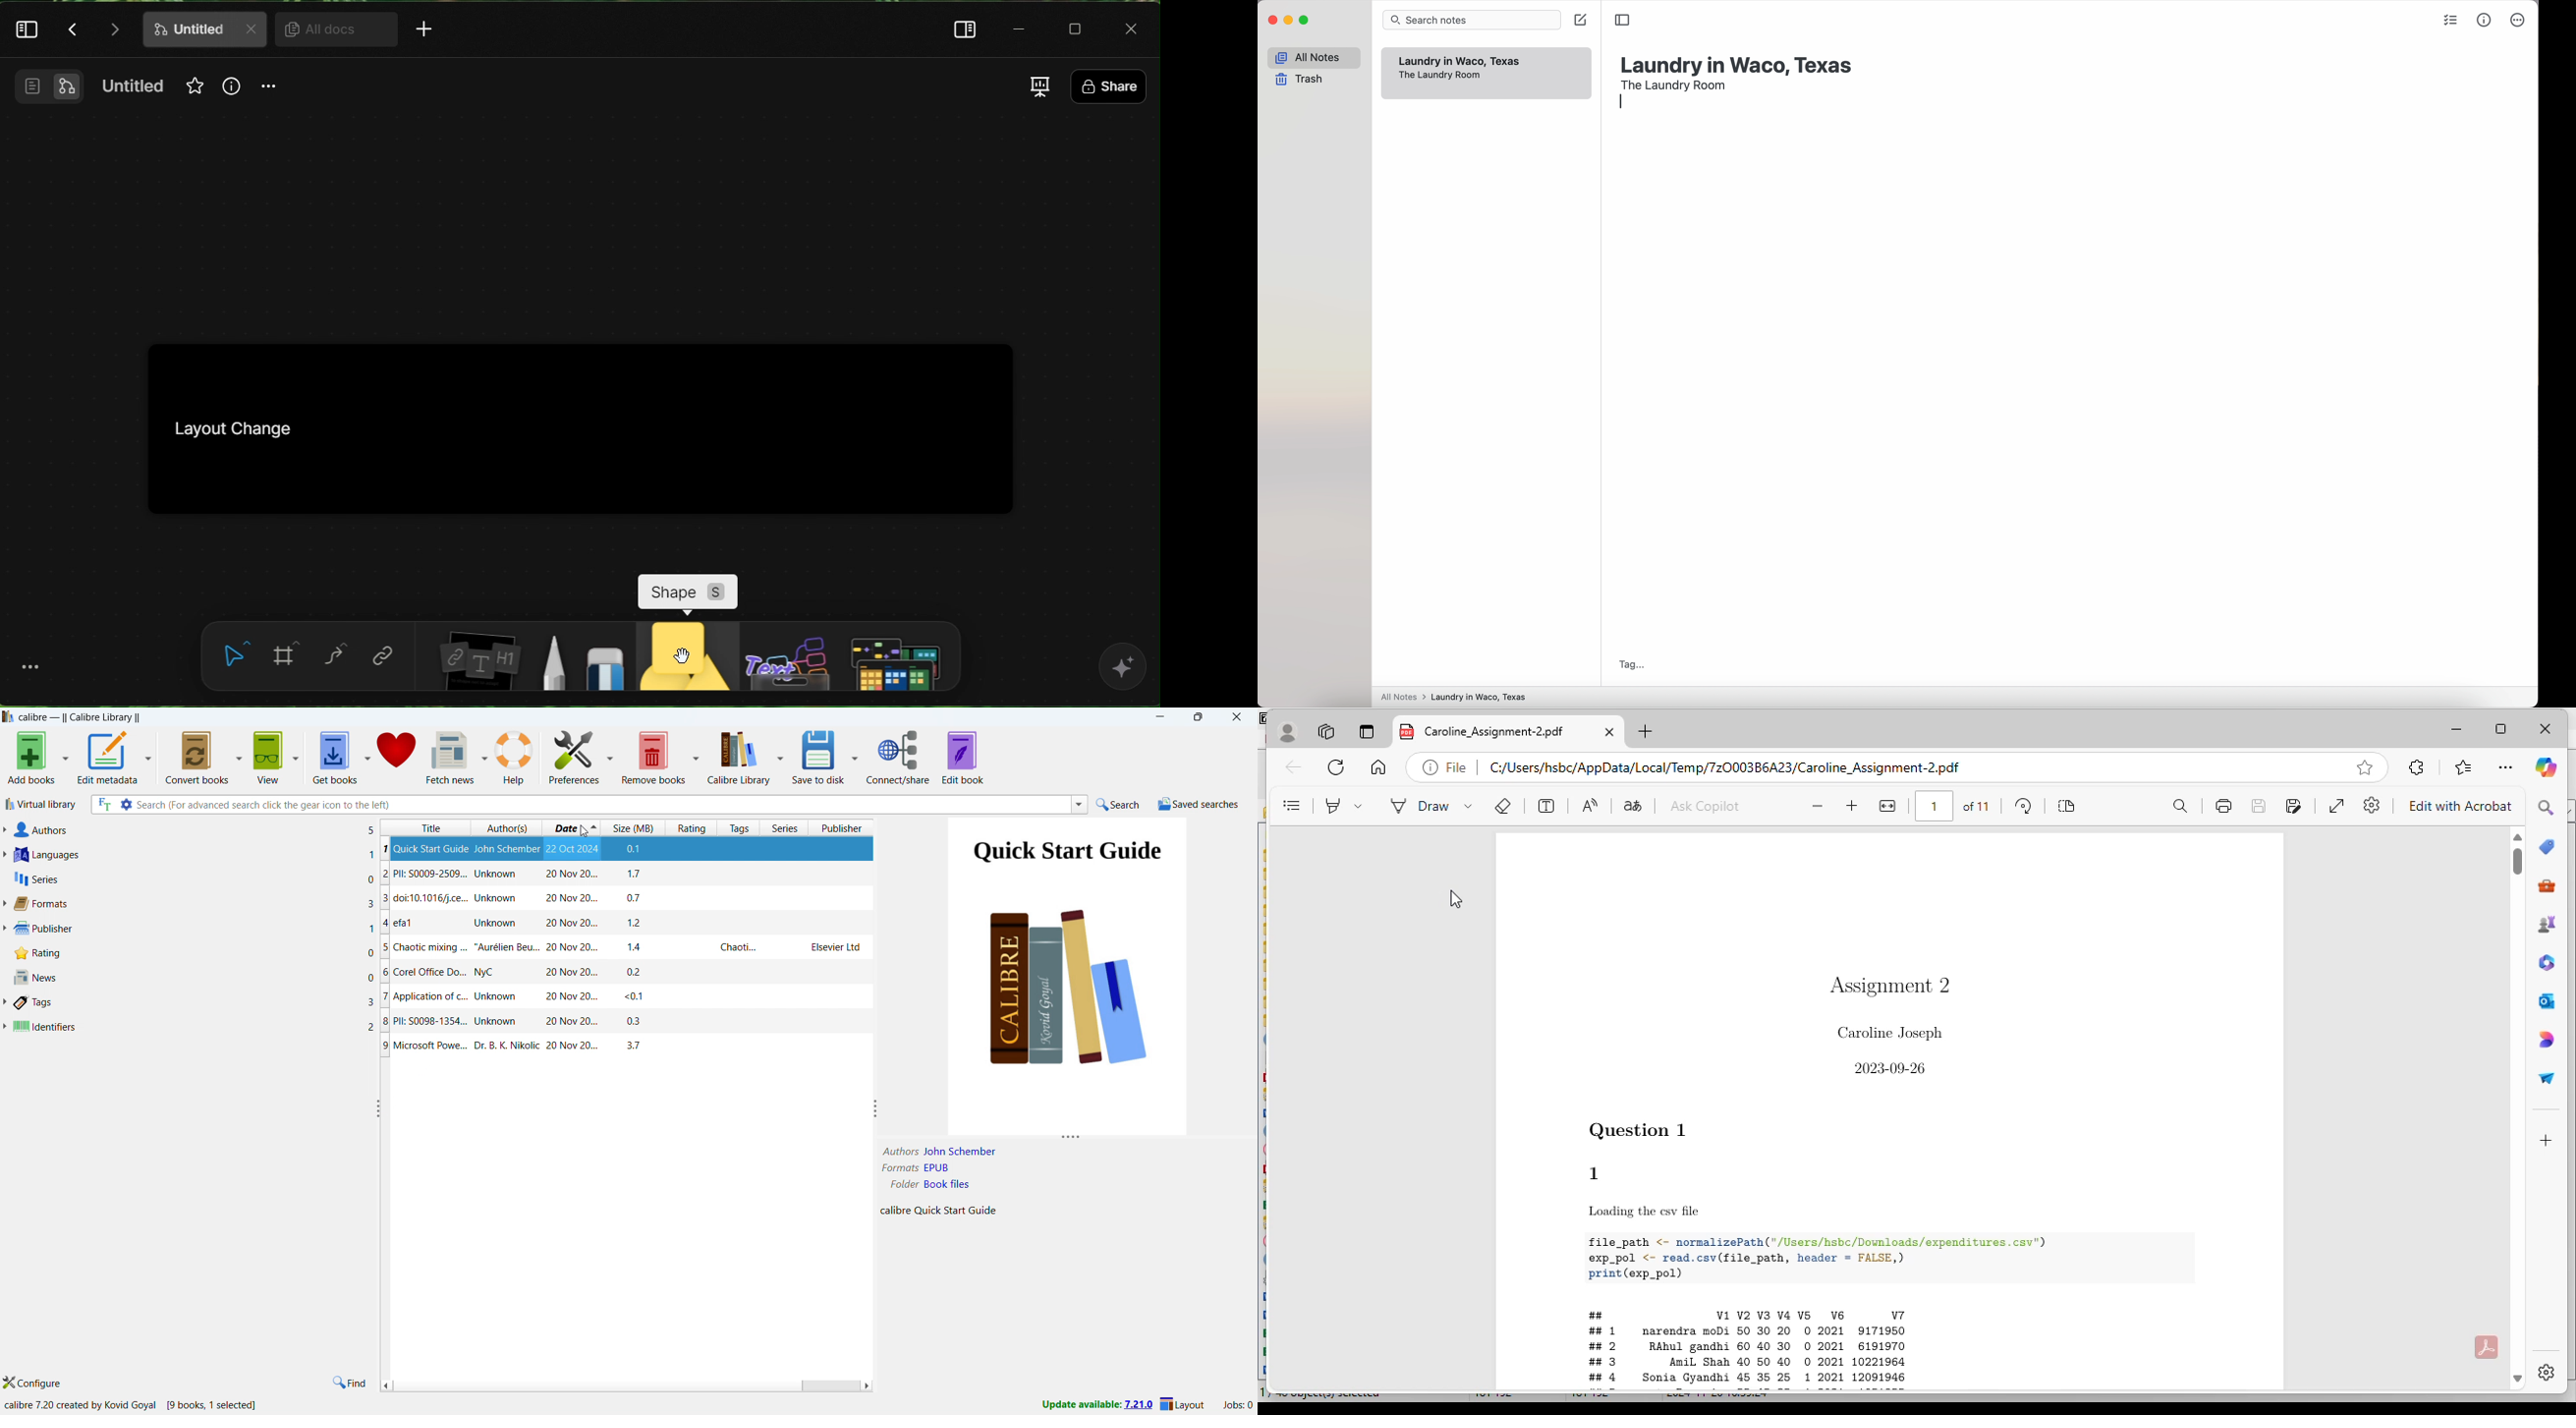 This screenshot has width=2576, height=1428. What do you see at coordinates (1954, 806) in the screenshot?
I see `1 of 11` at bounding box center [1954, 806].